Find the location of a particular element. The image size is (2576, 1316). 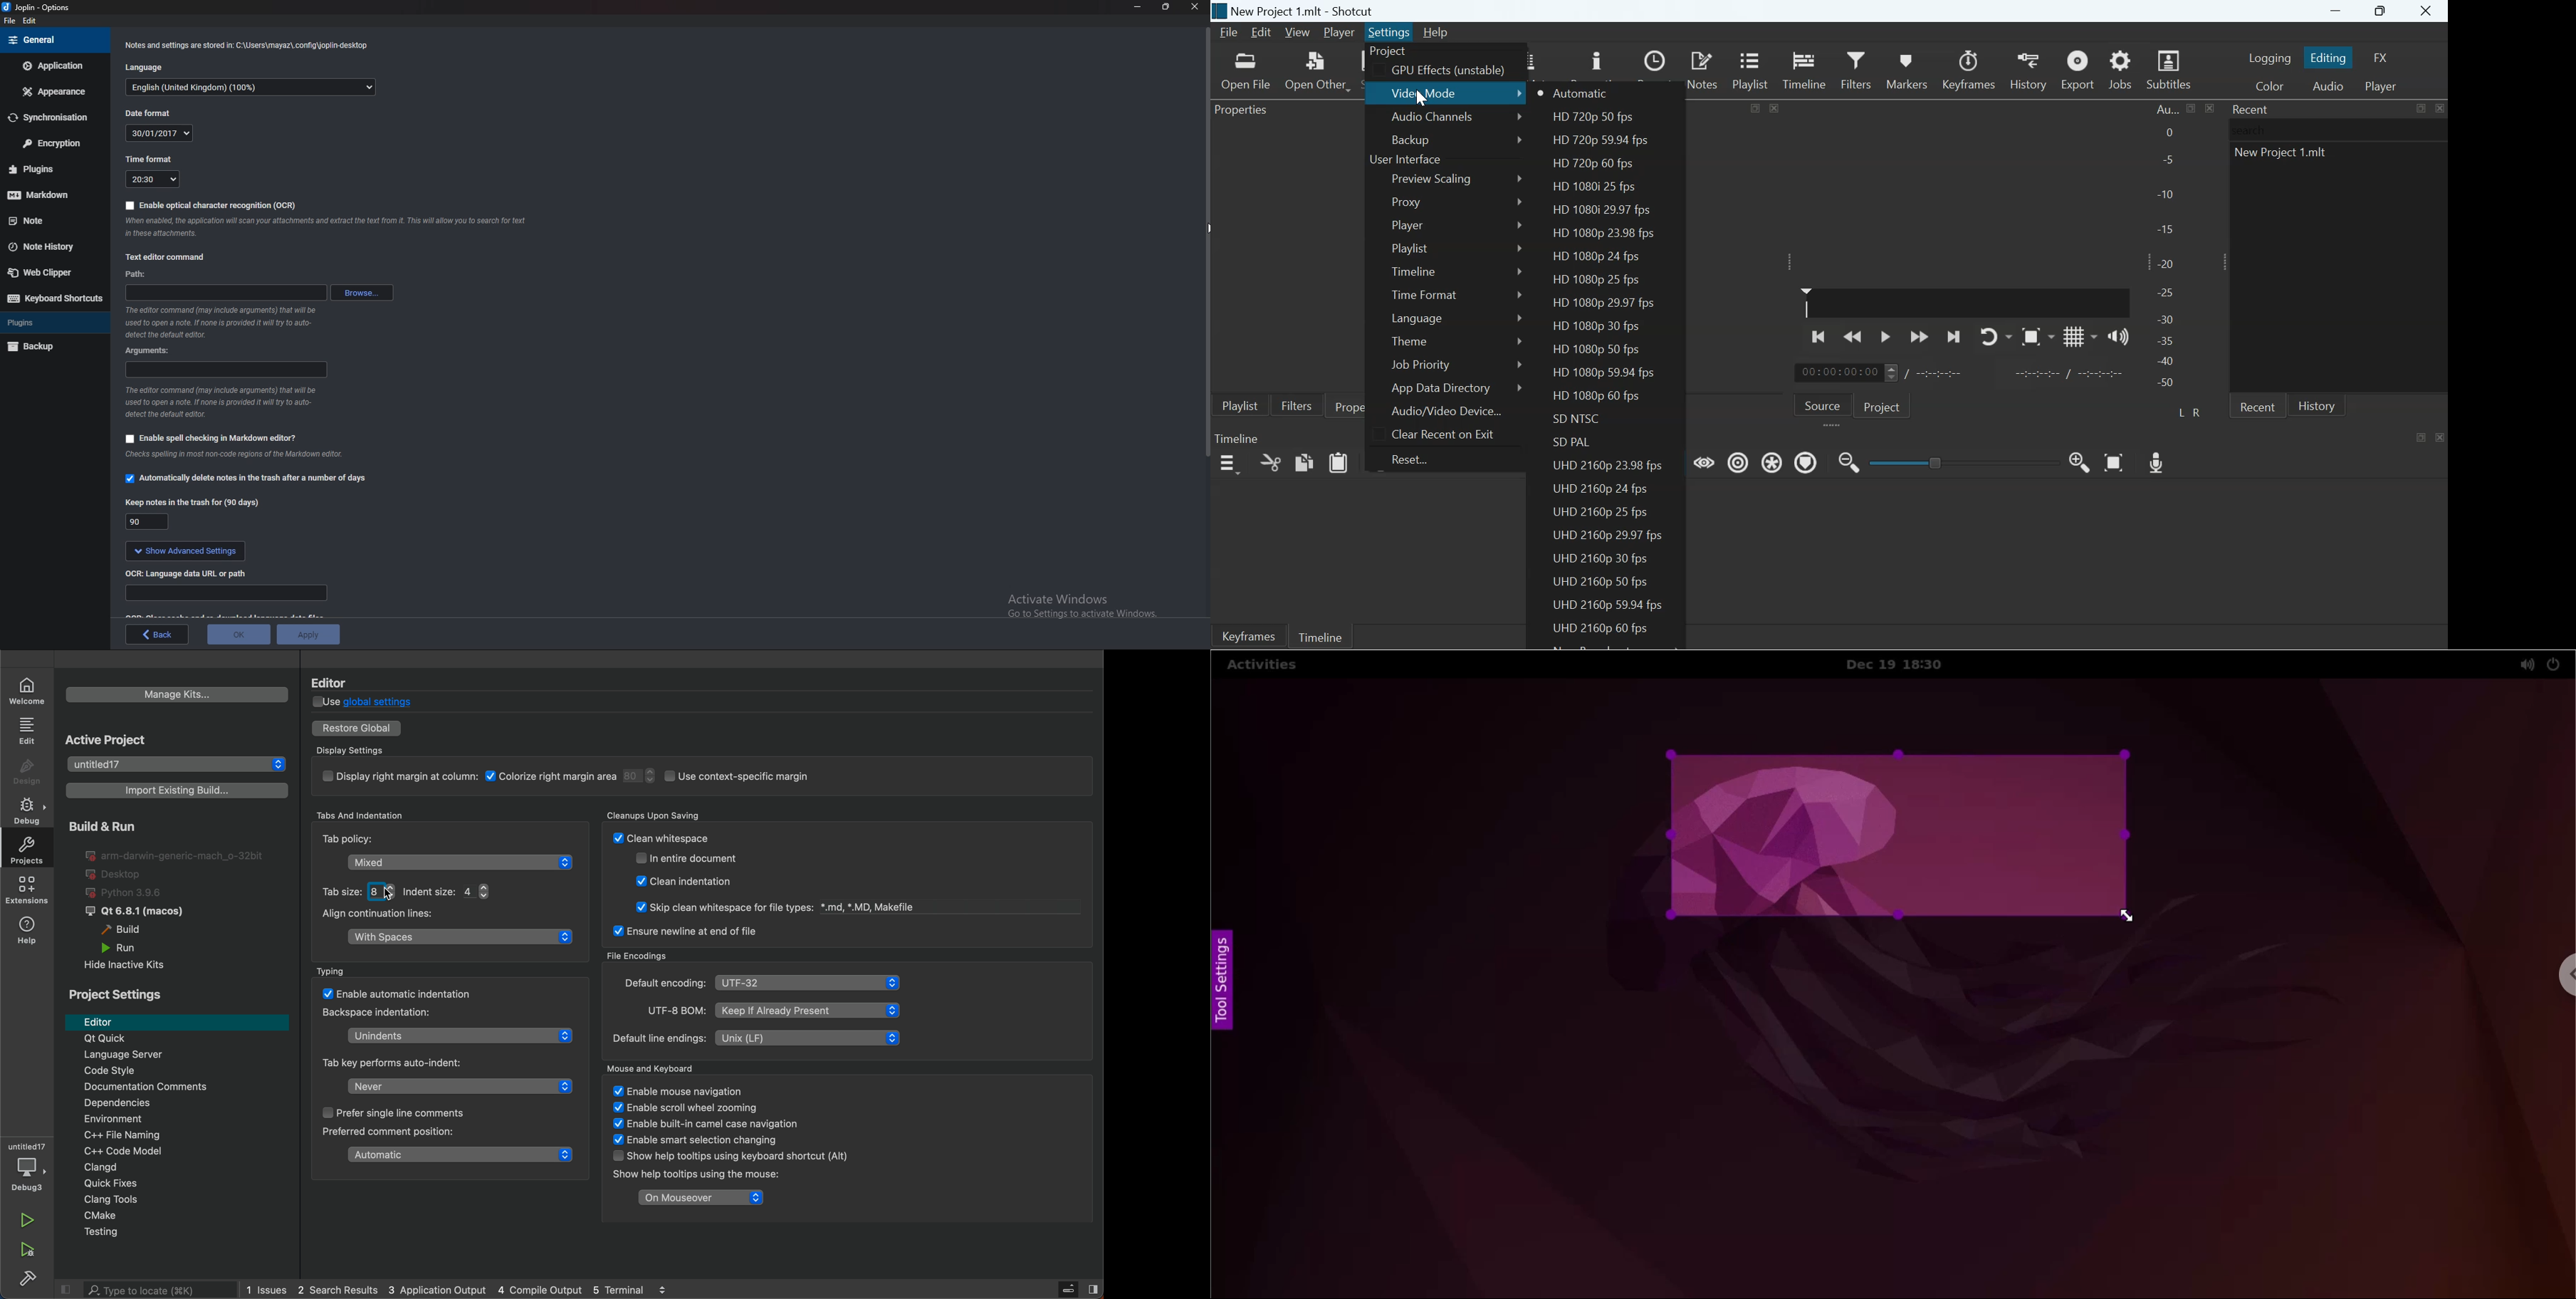

back is located at coordinates (156, 634).